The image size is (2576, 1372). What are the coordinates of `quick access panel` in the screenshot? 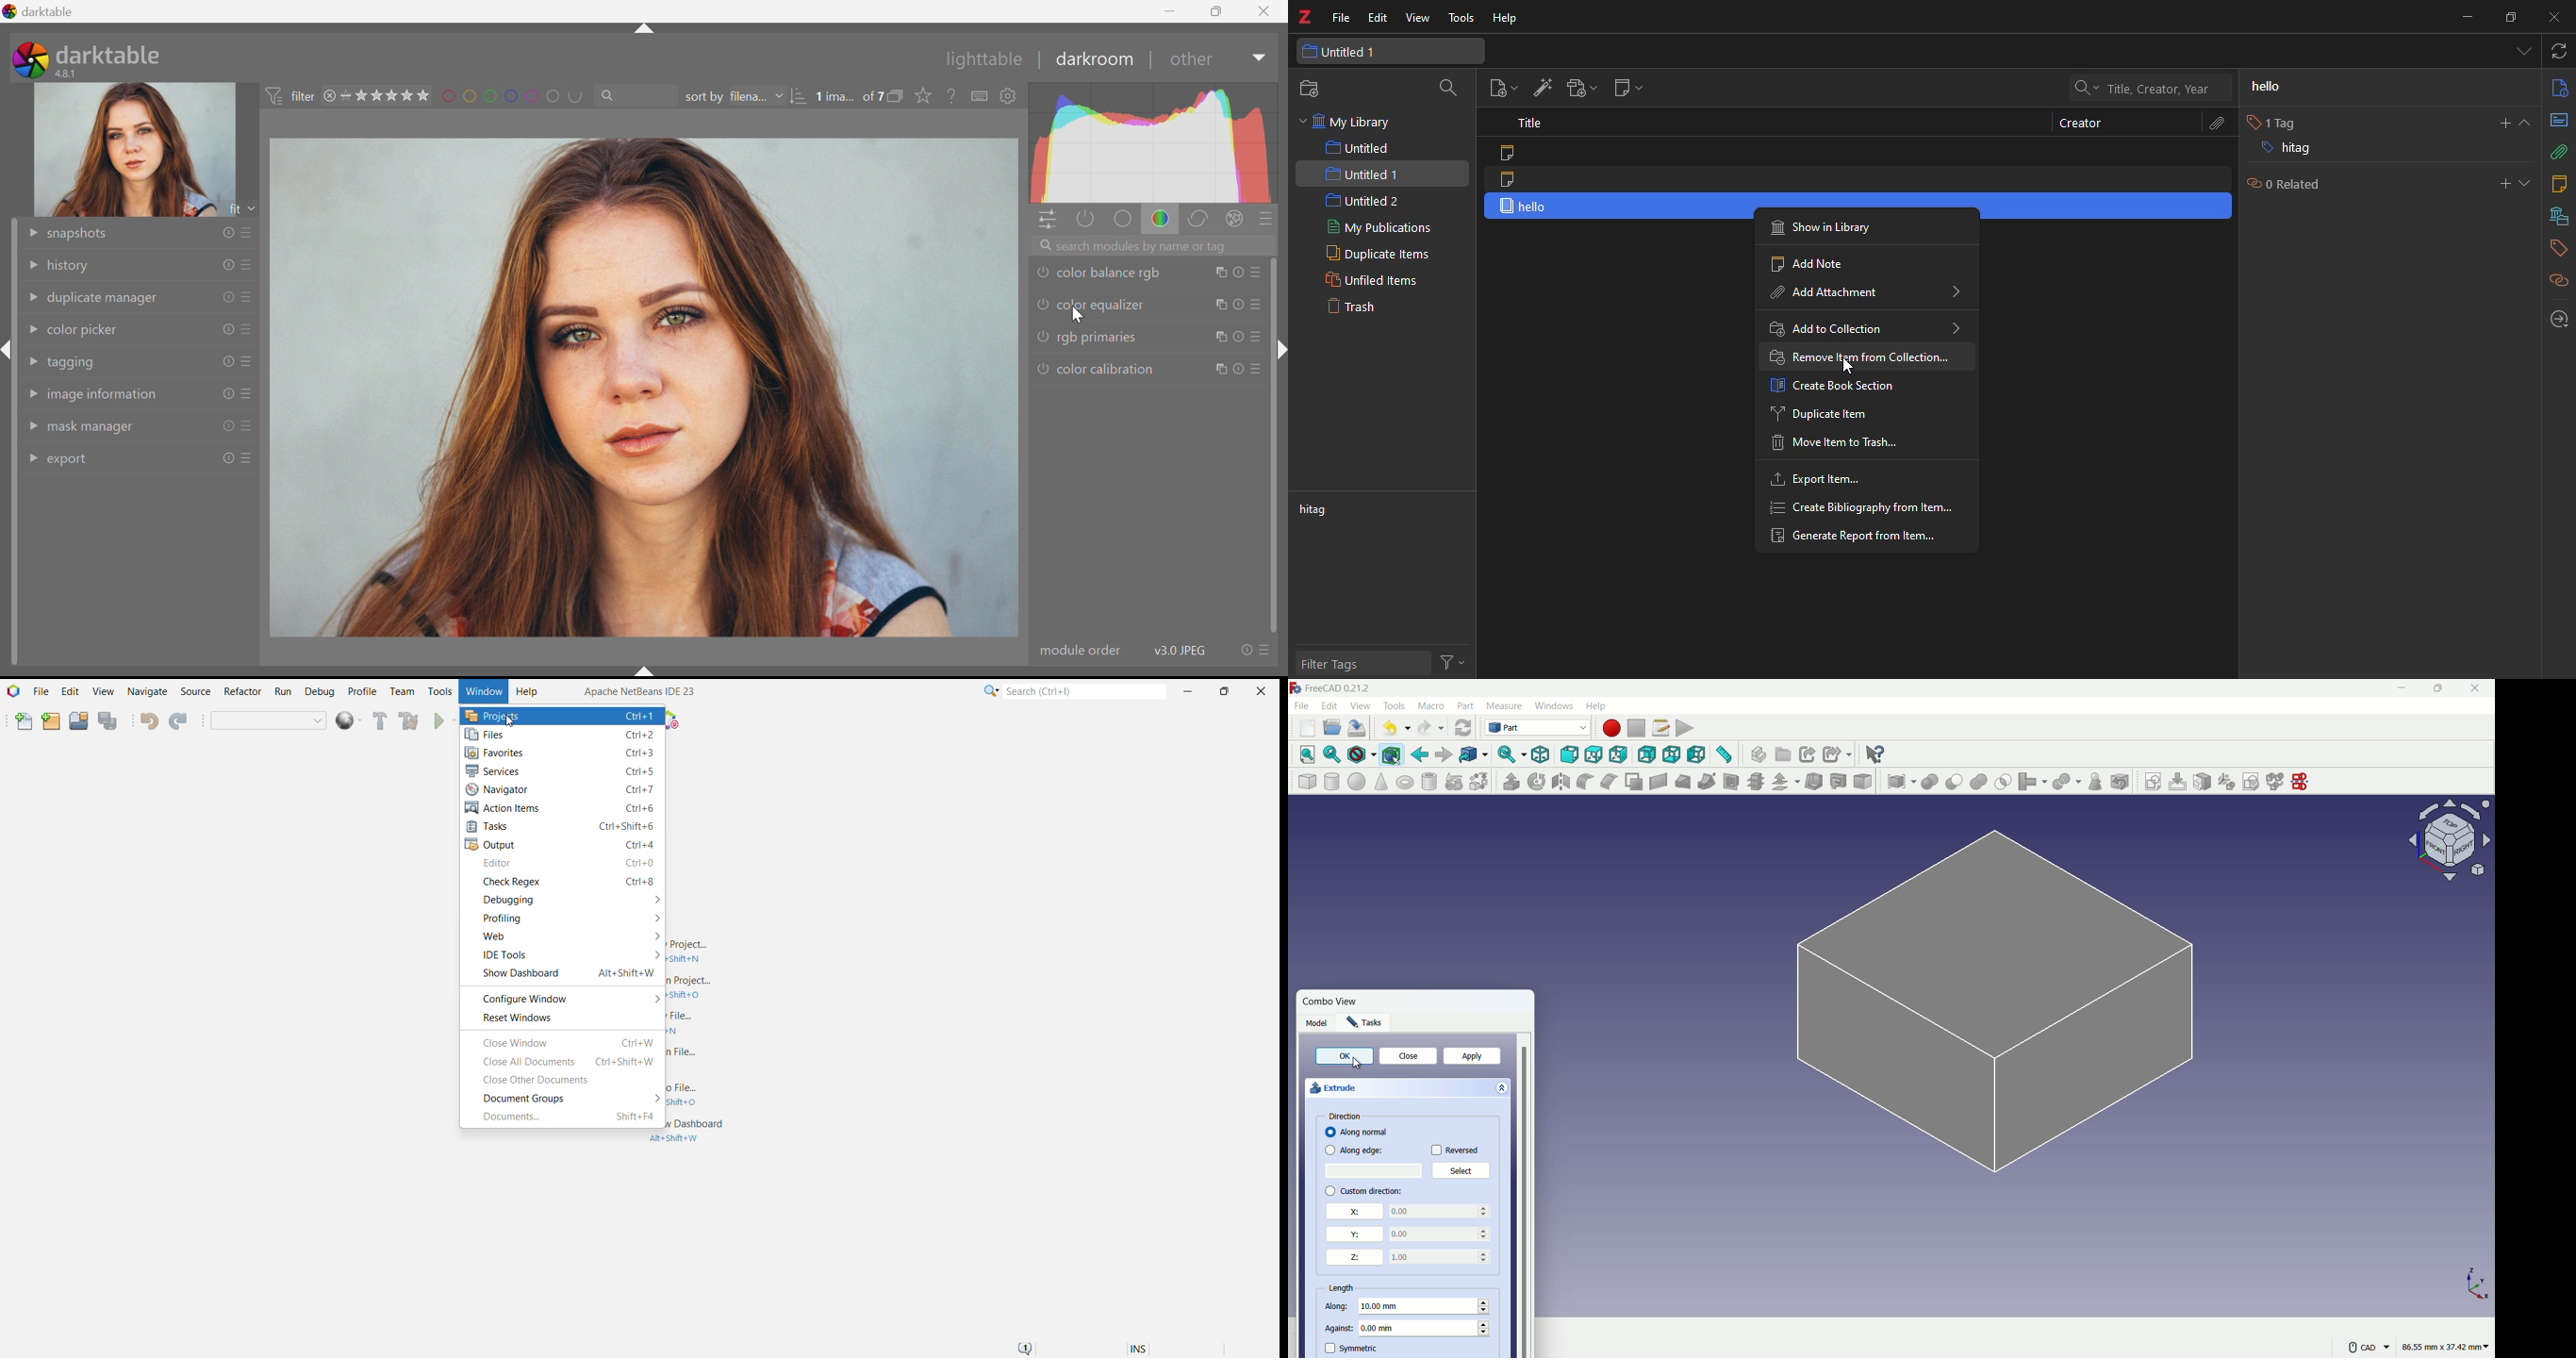 It's located at (1044, 220).